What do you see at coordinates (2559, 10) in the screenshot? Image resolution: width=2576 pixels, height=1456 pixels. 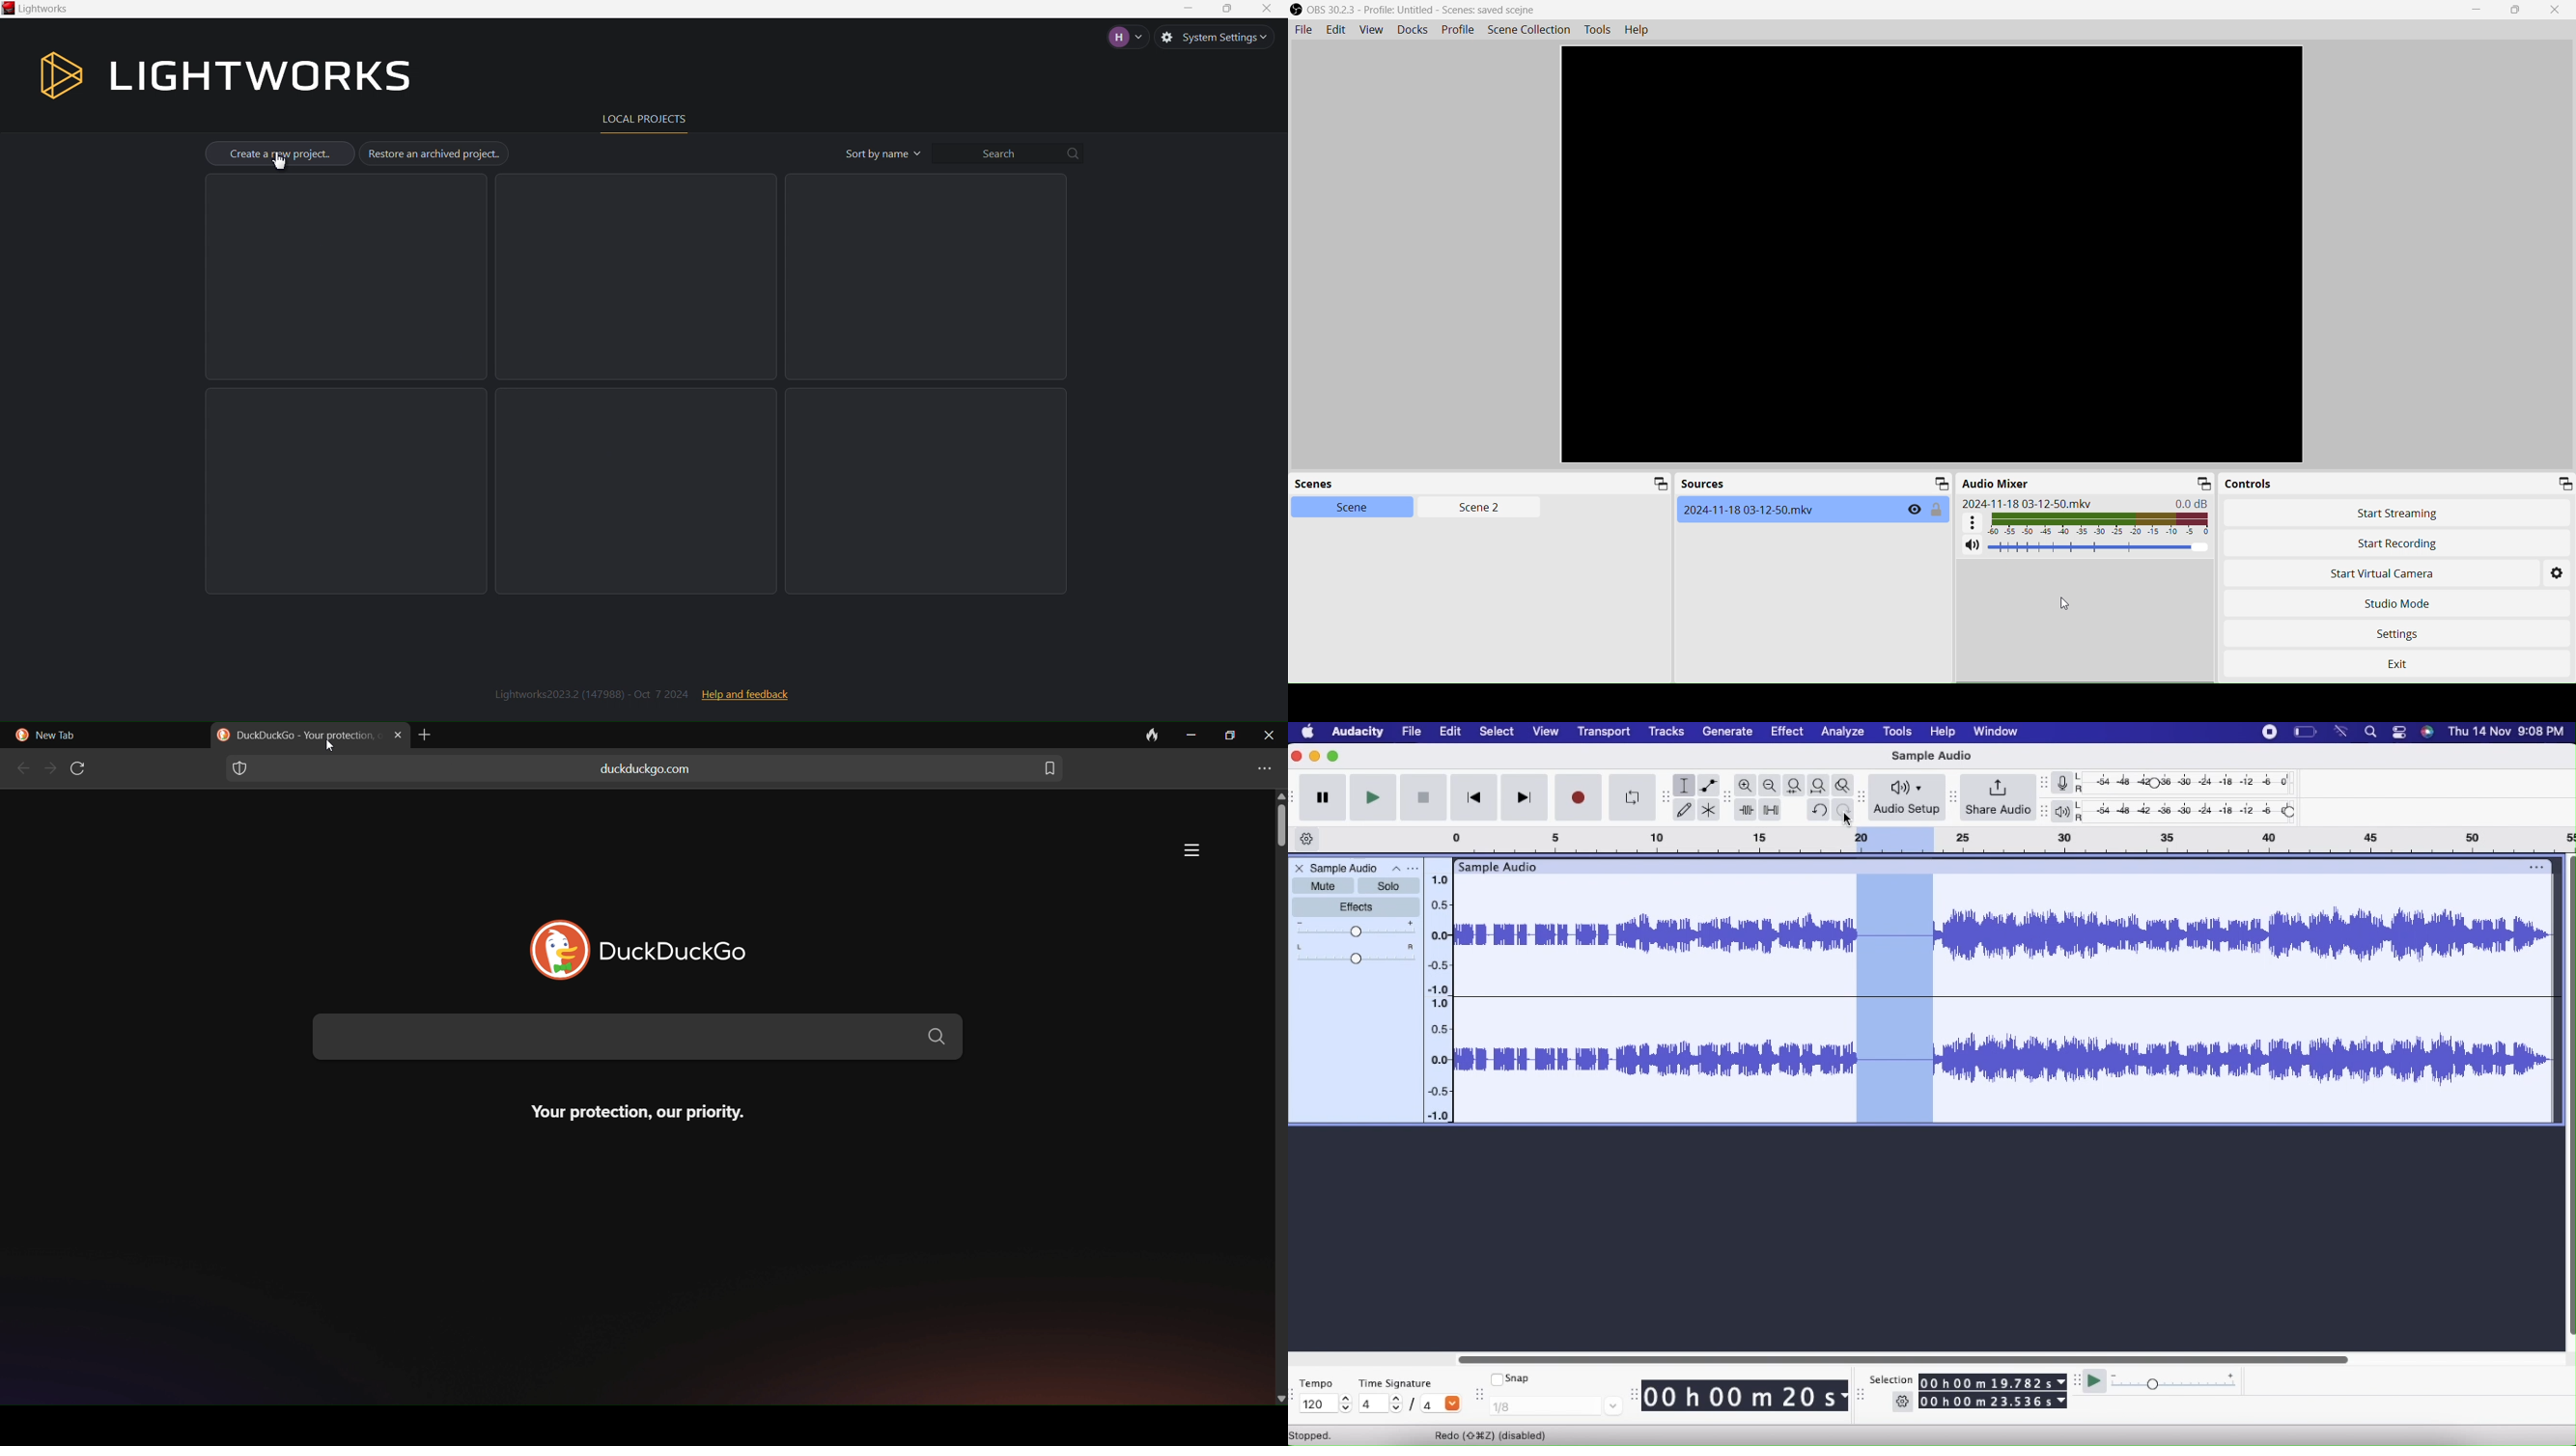 I see `Close` at bounding box center [2559, 10].